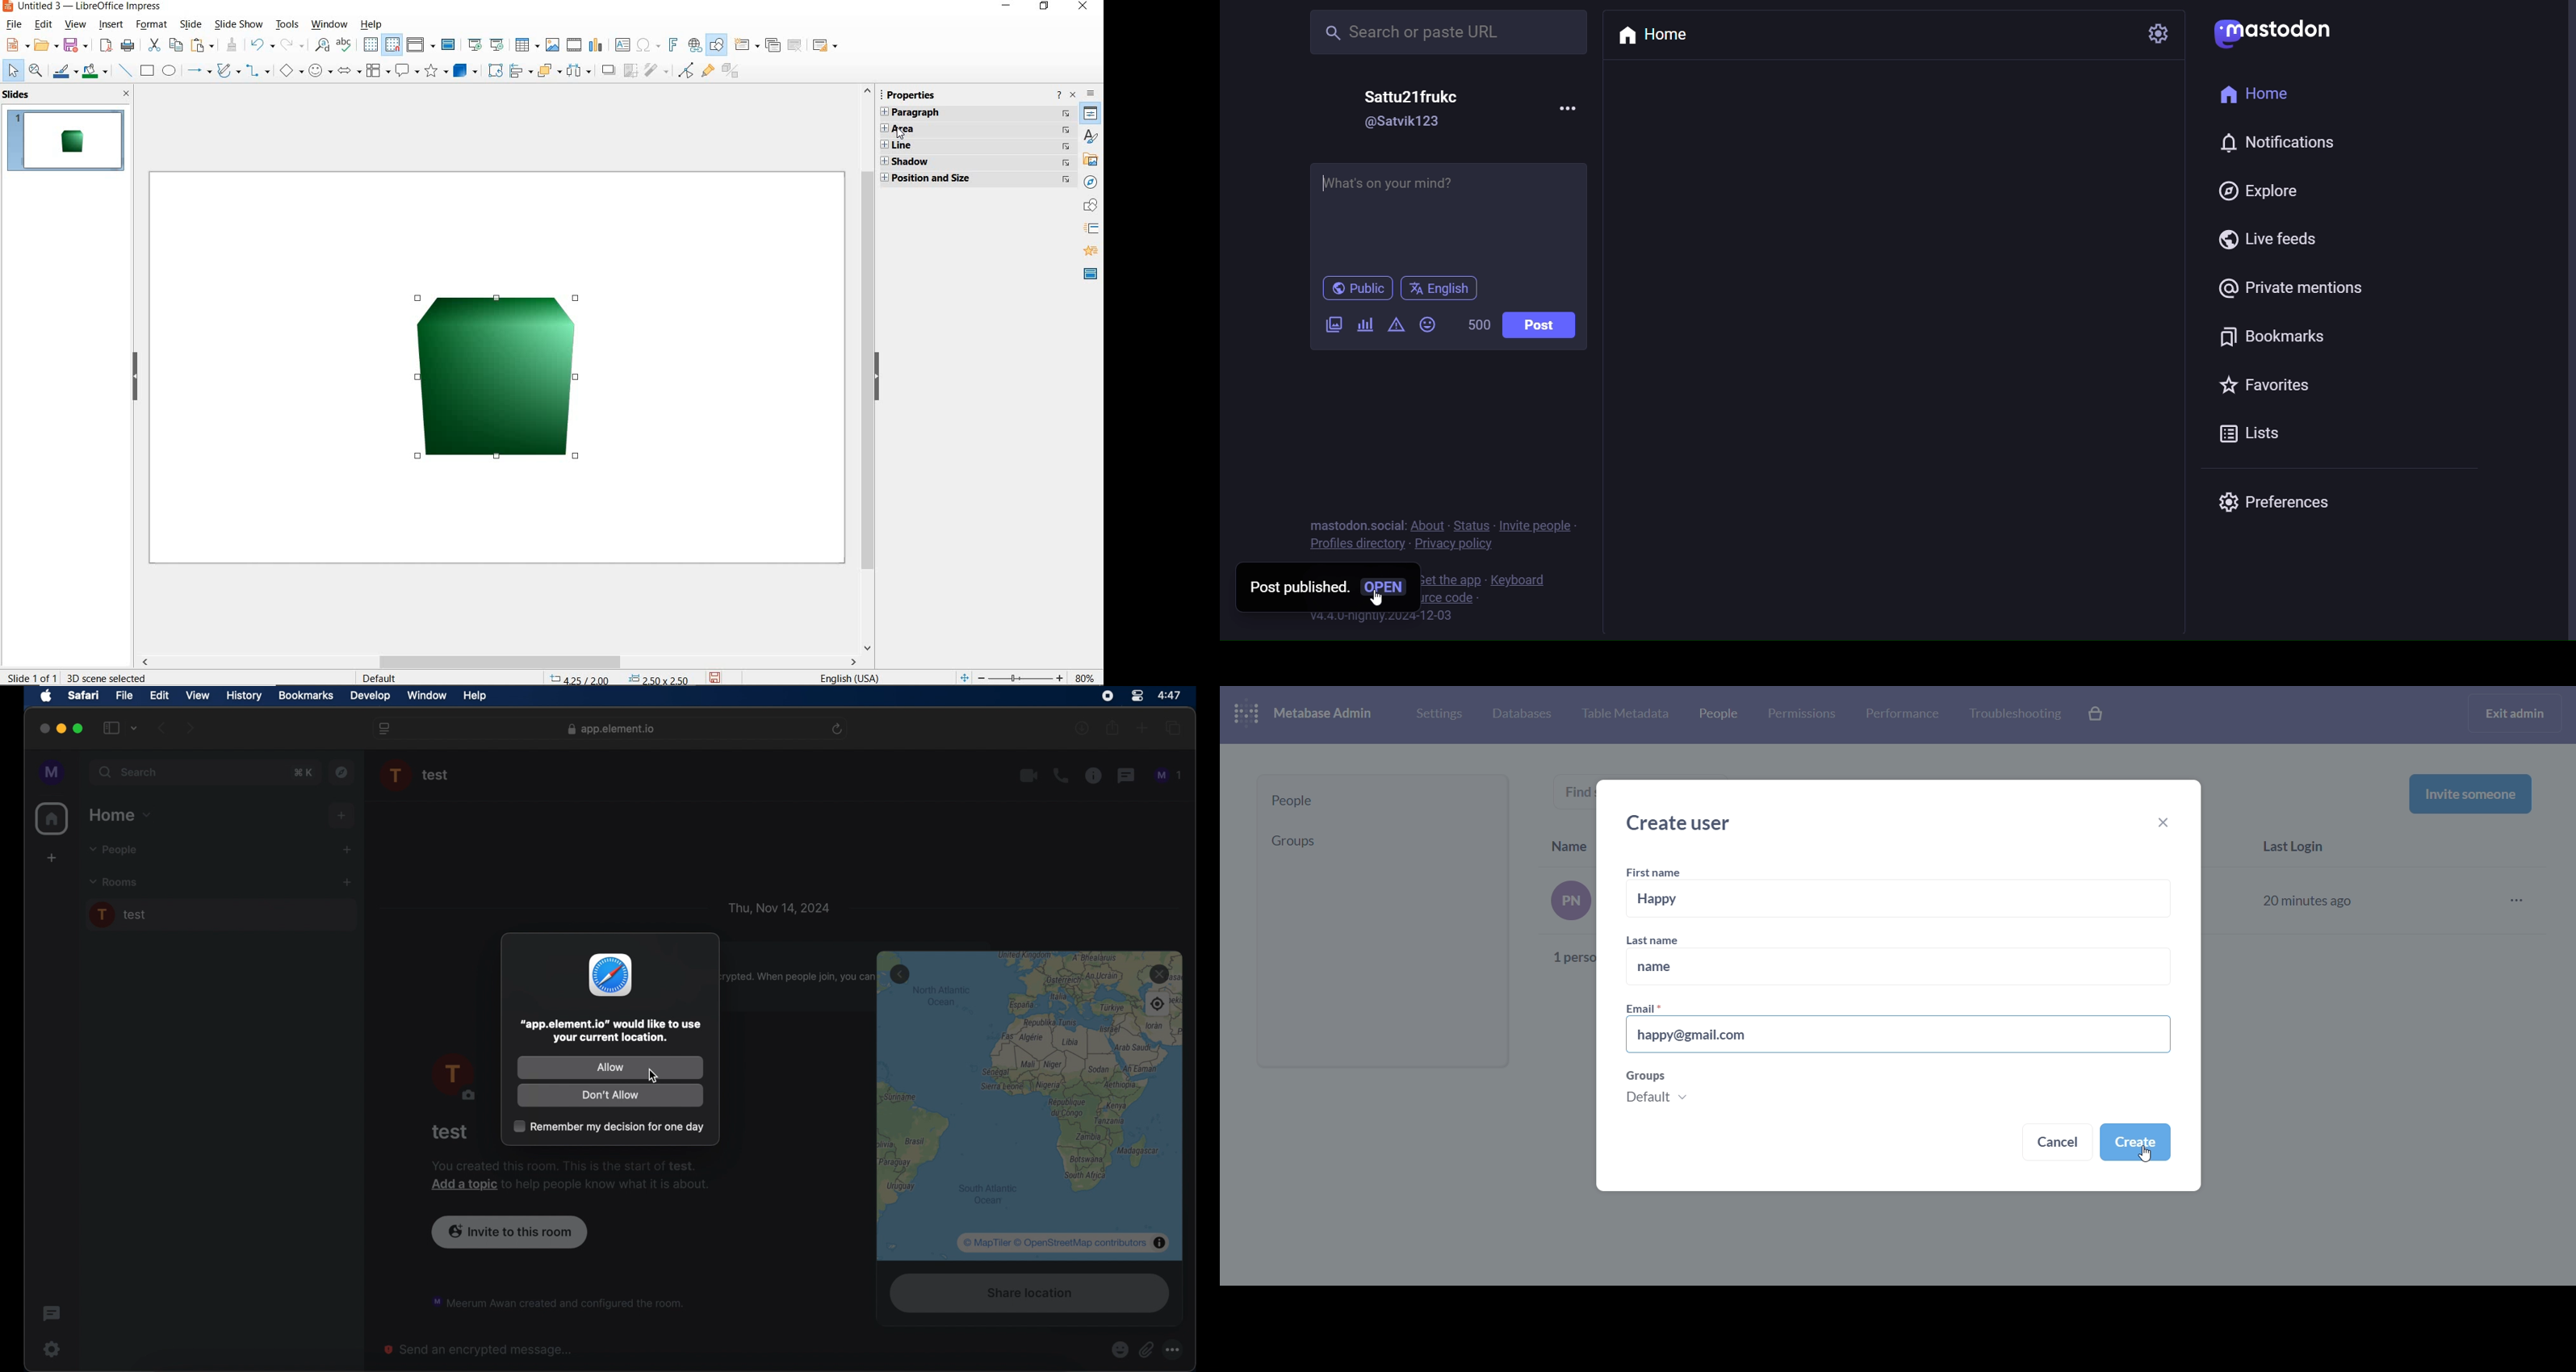 The image size is (2576, 1372). I want to click on last login, so click(2301, 848).